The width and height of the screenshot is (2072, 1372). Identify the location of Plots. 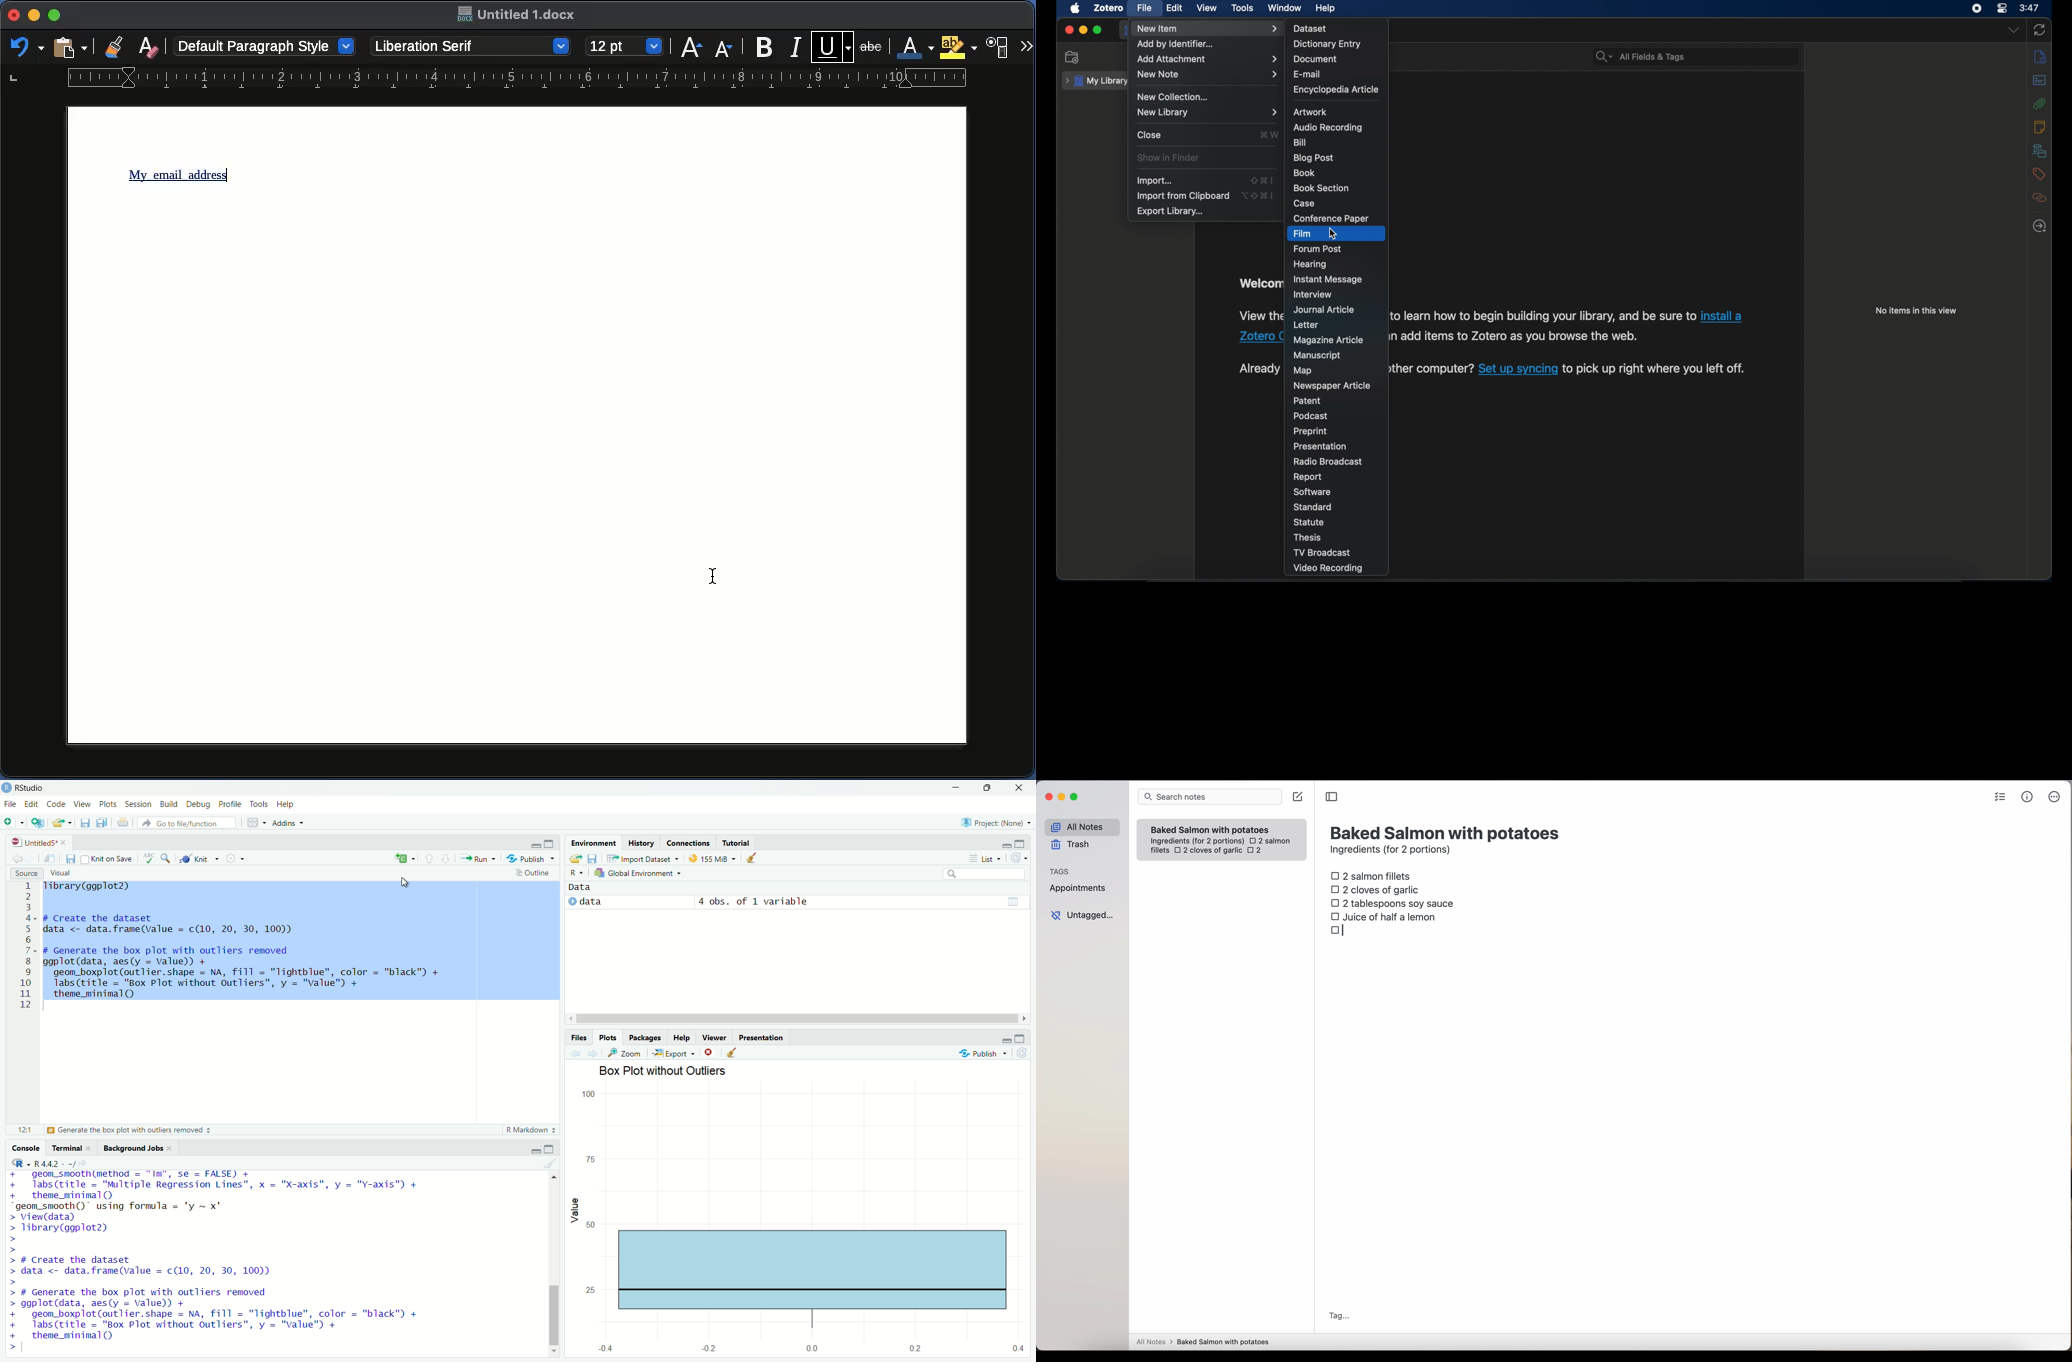
(604, 1037).